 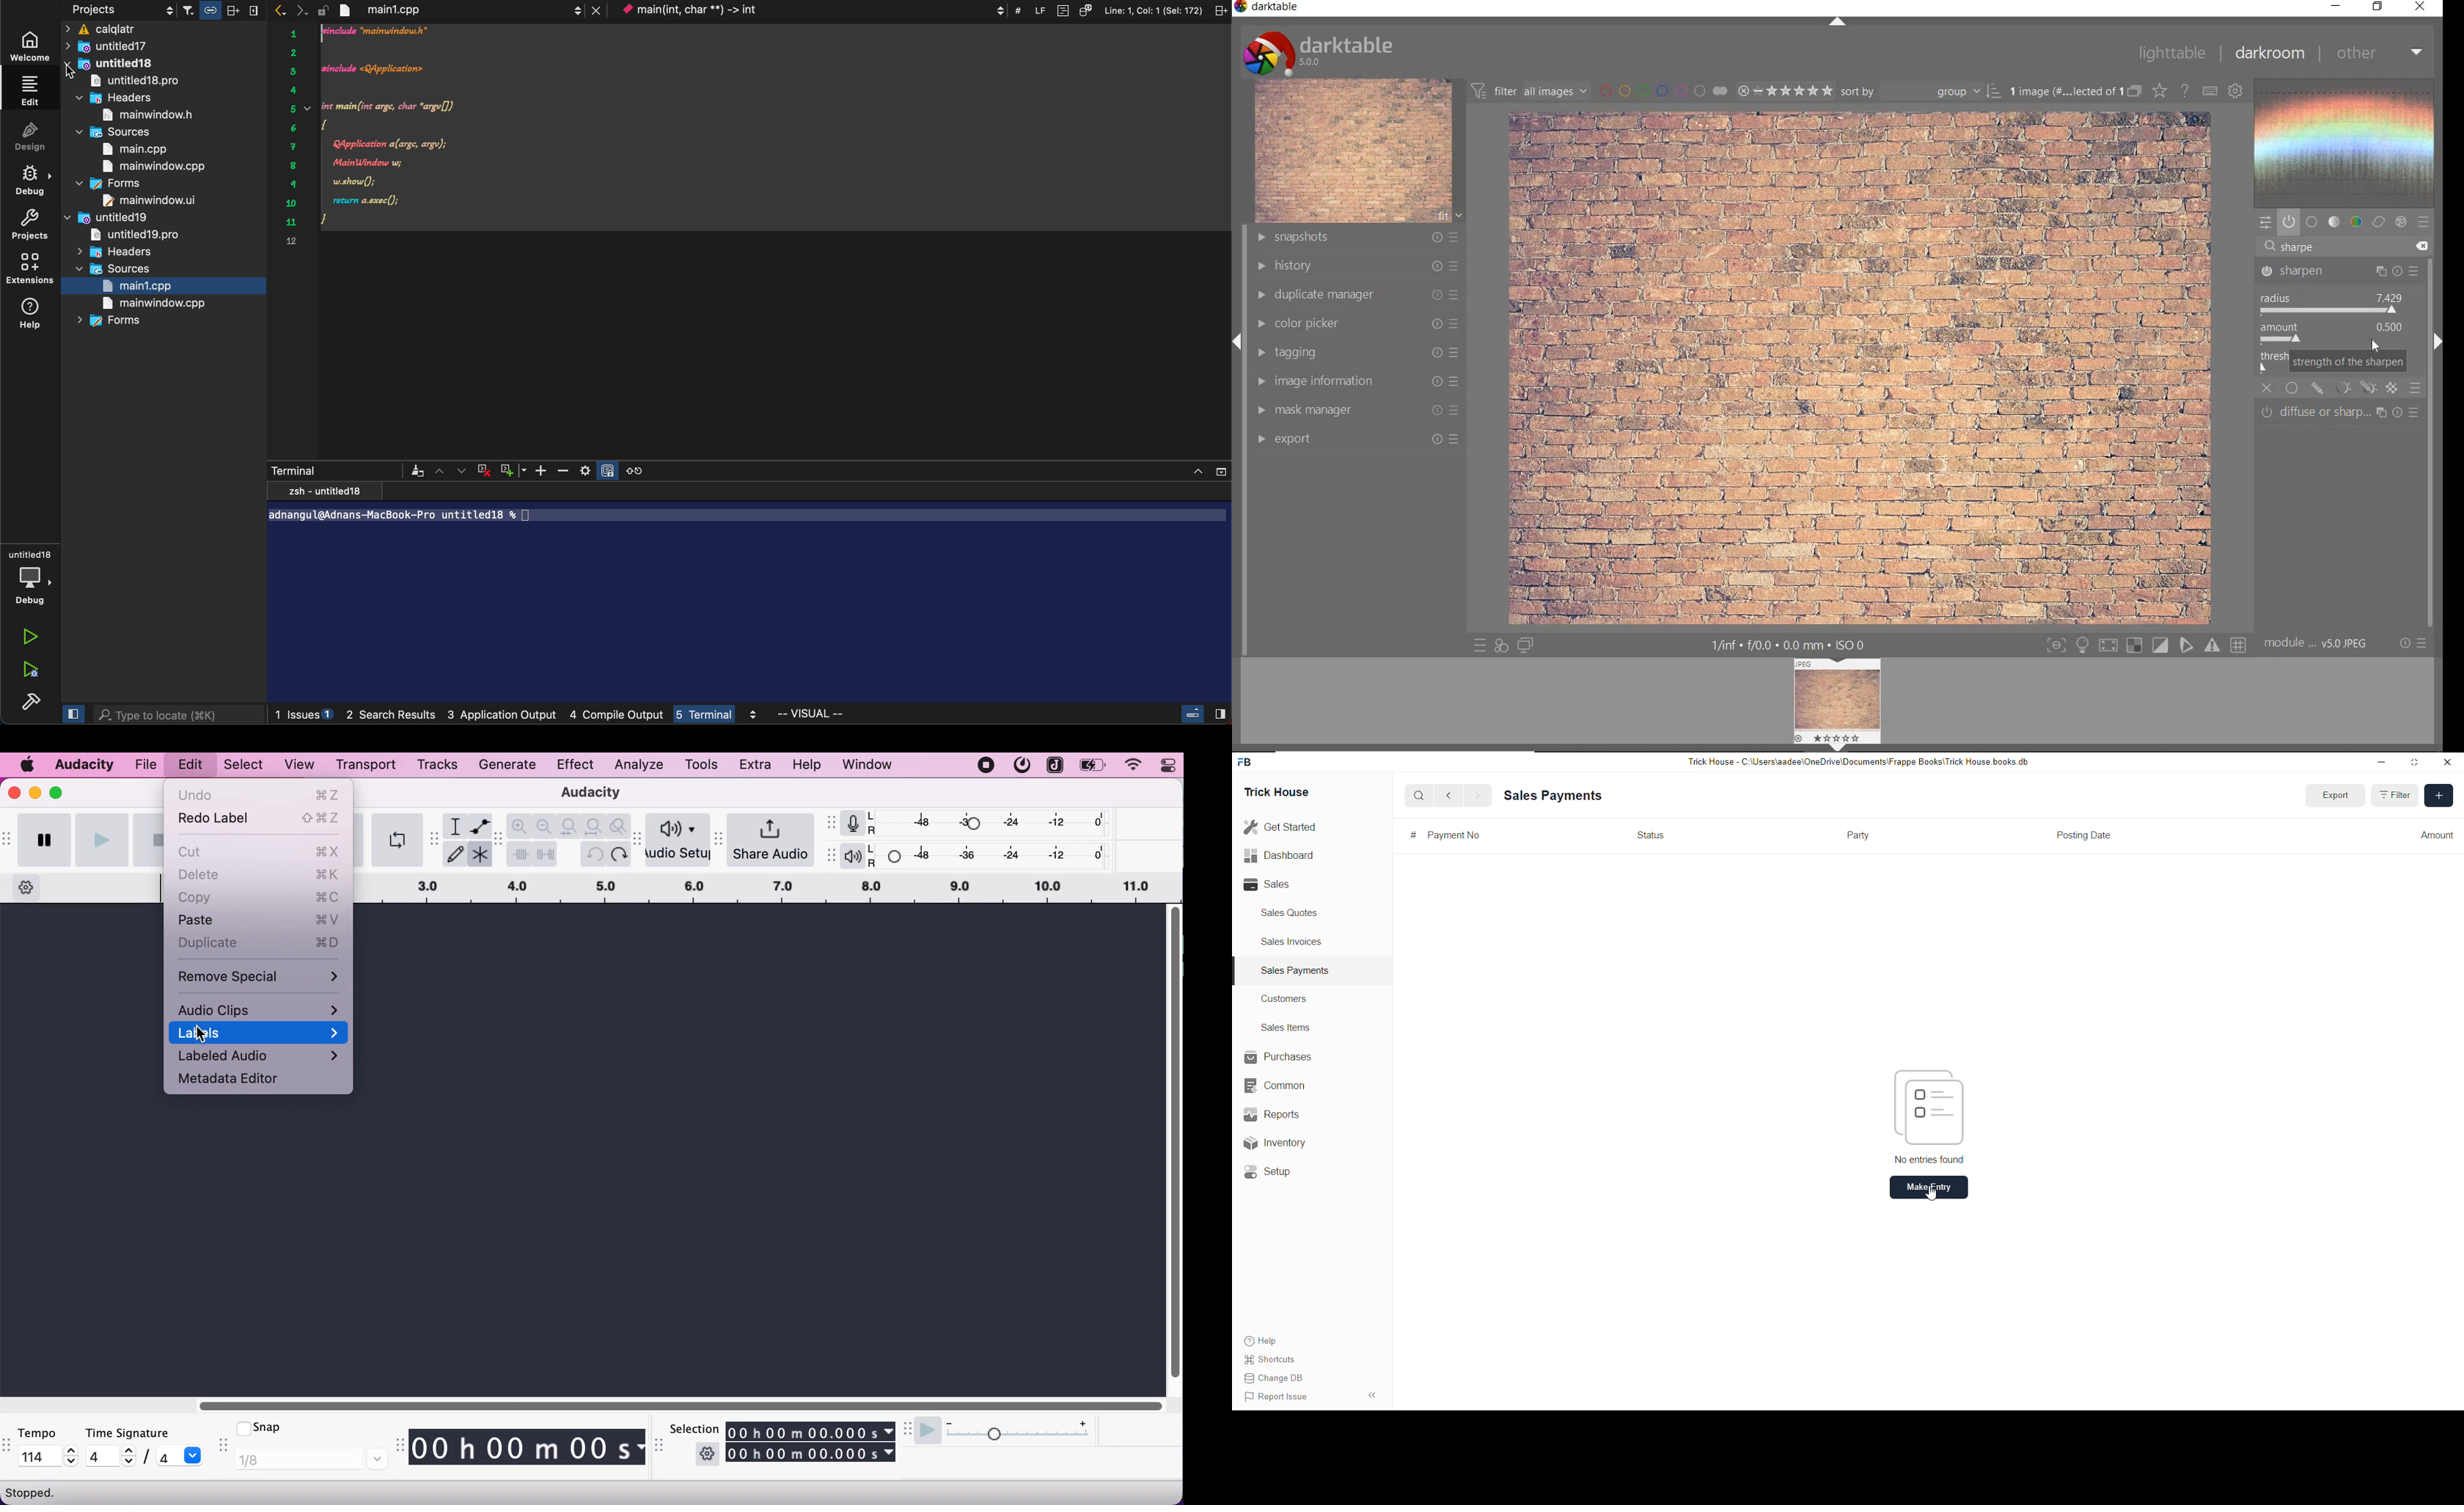 I want to click on envelope tool, so click(x=479, y=826).